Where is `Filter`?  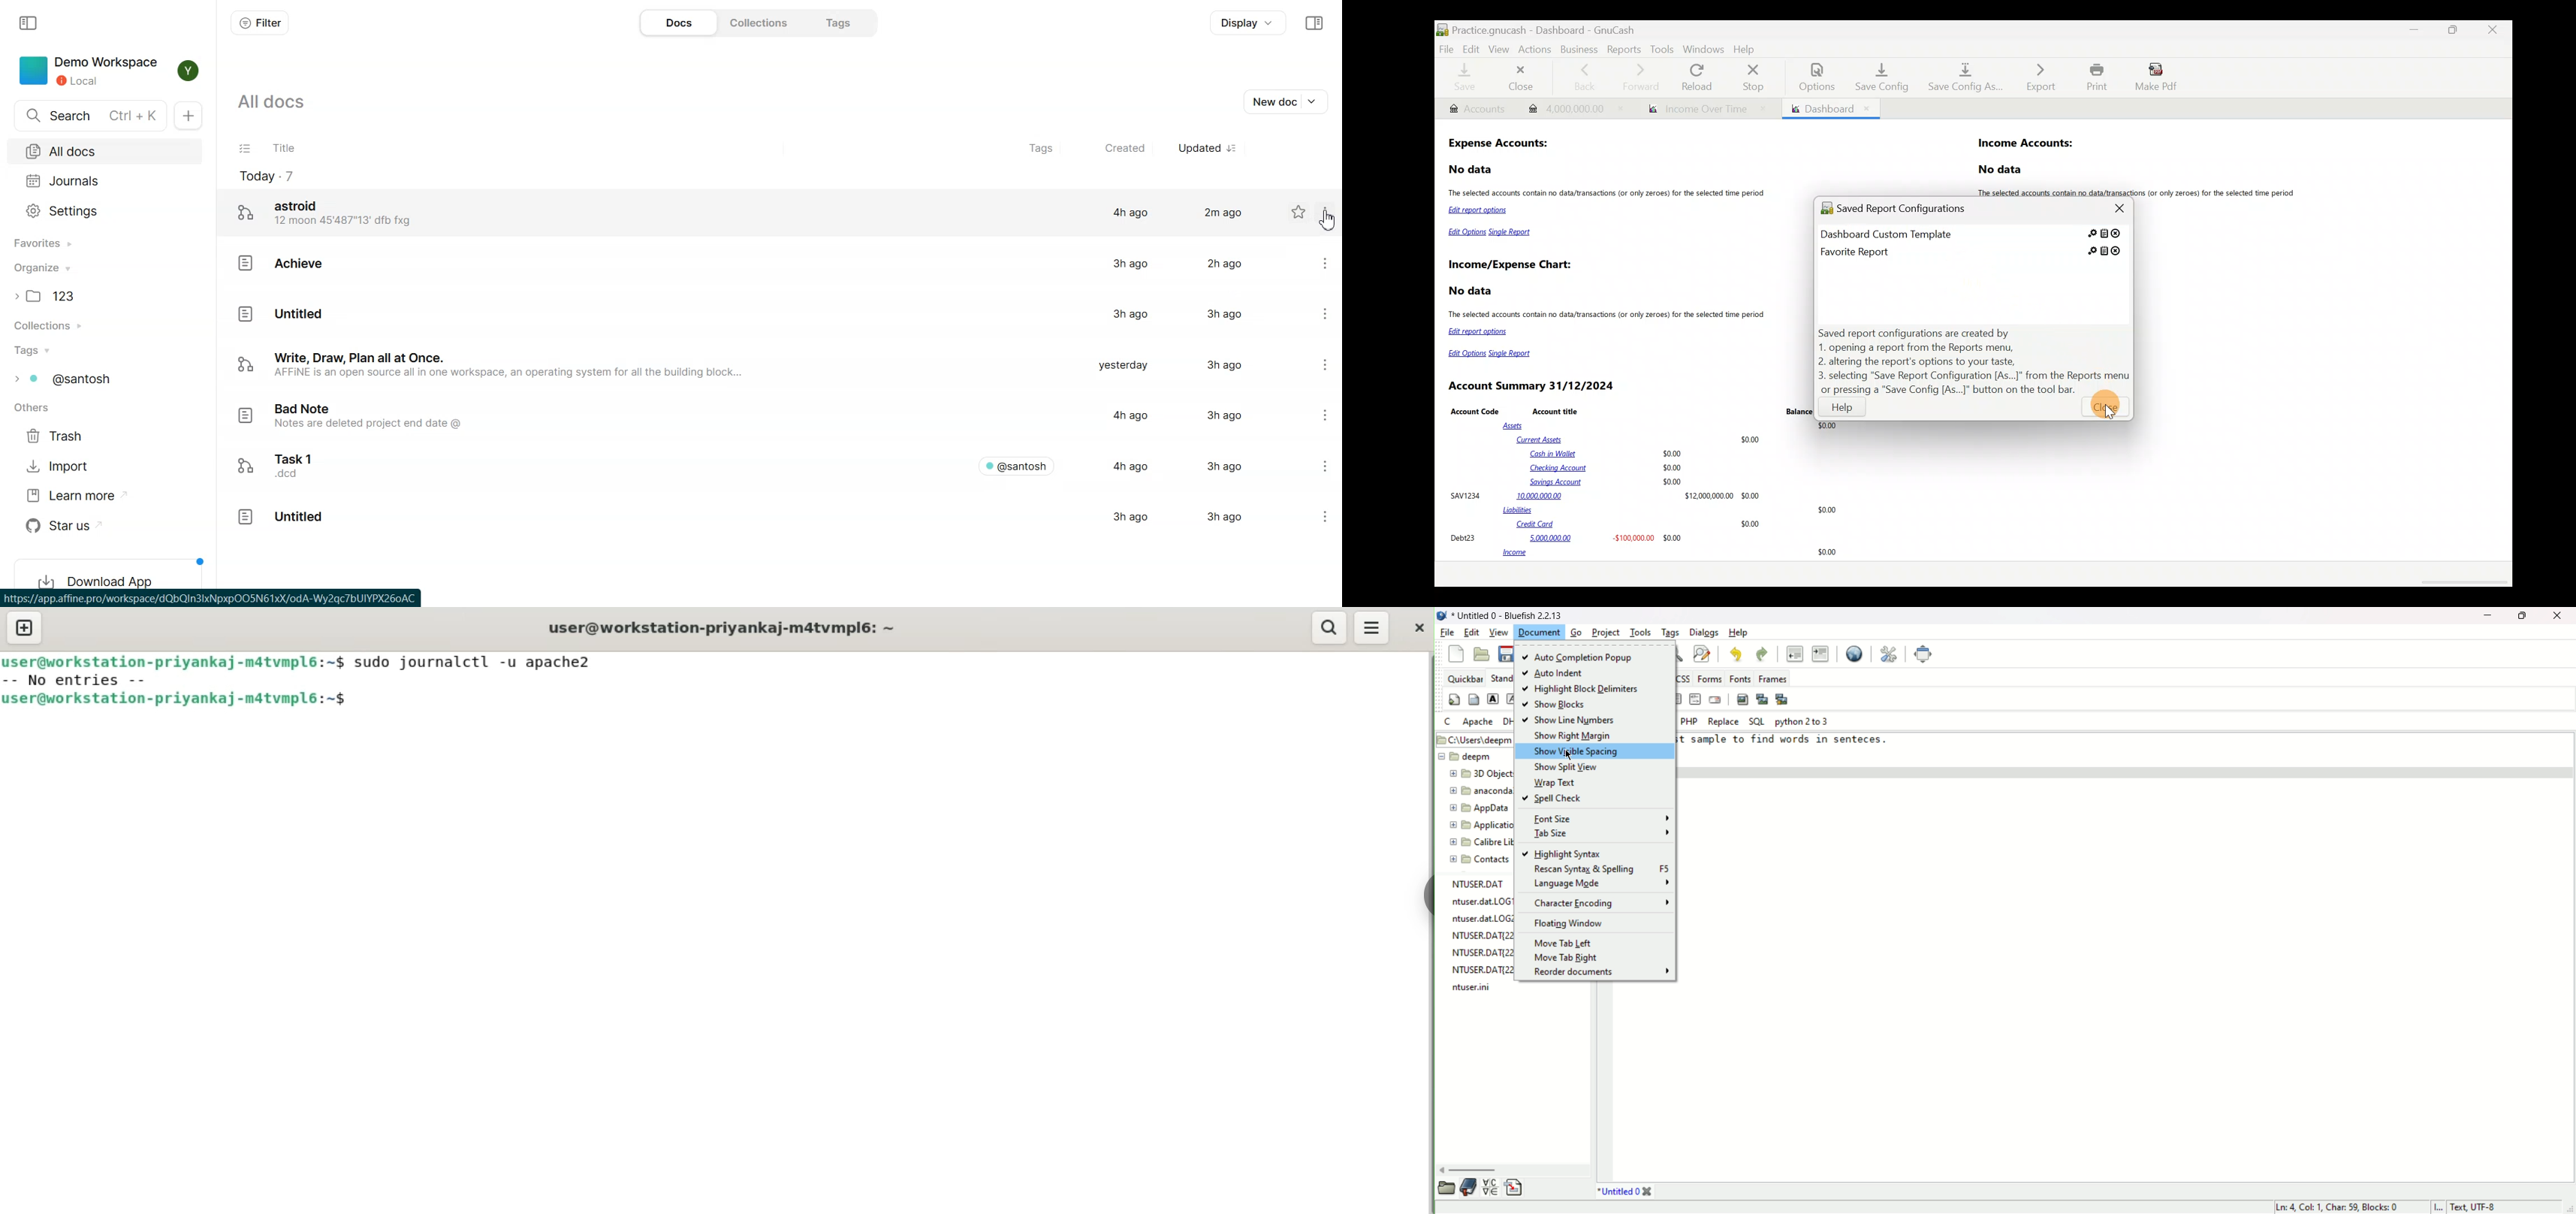 Filter is located at coordinates (259, 23).